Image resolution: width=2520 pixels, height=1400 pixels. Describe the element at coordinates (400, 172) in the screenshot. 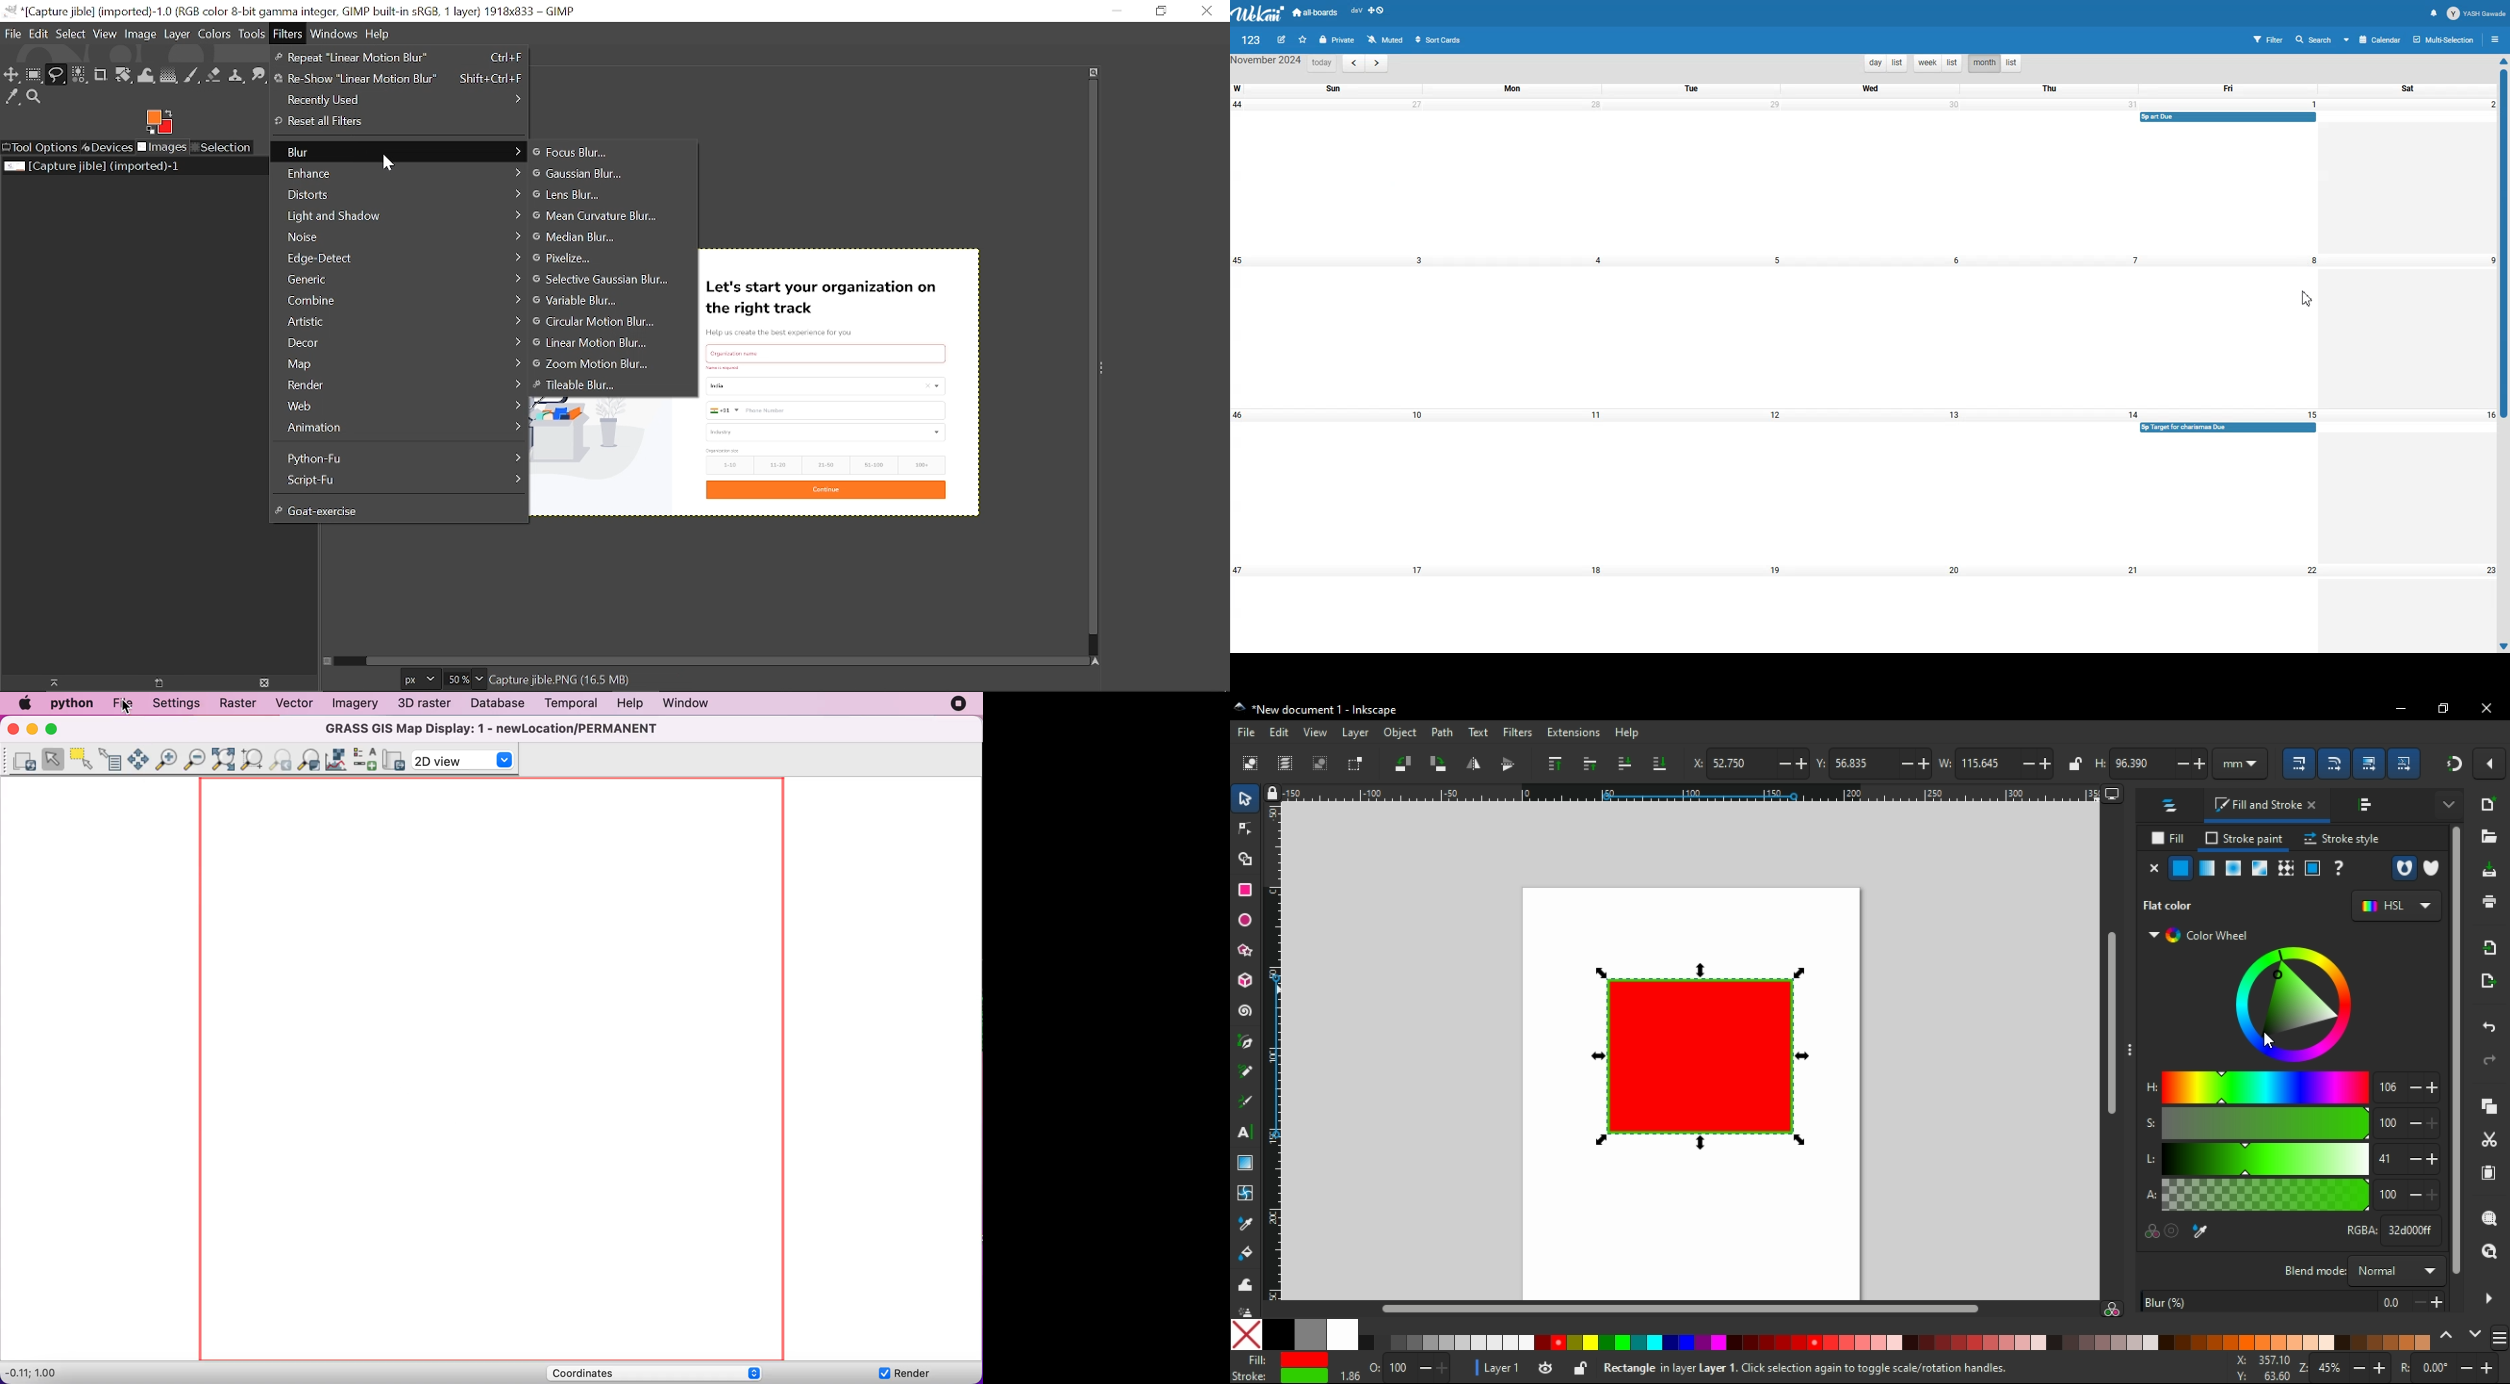

I see `Enhance` at that location.